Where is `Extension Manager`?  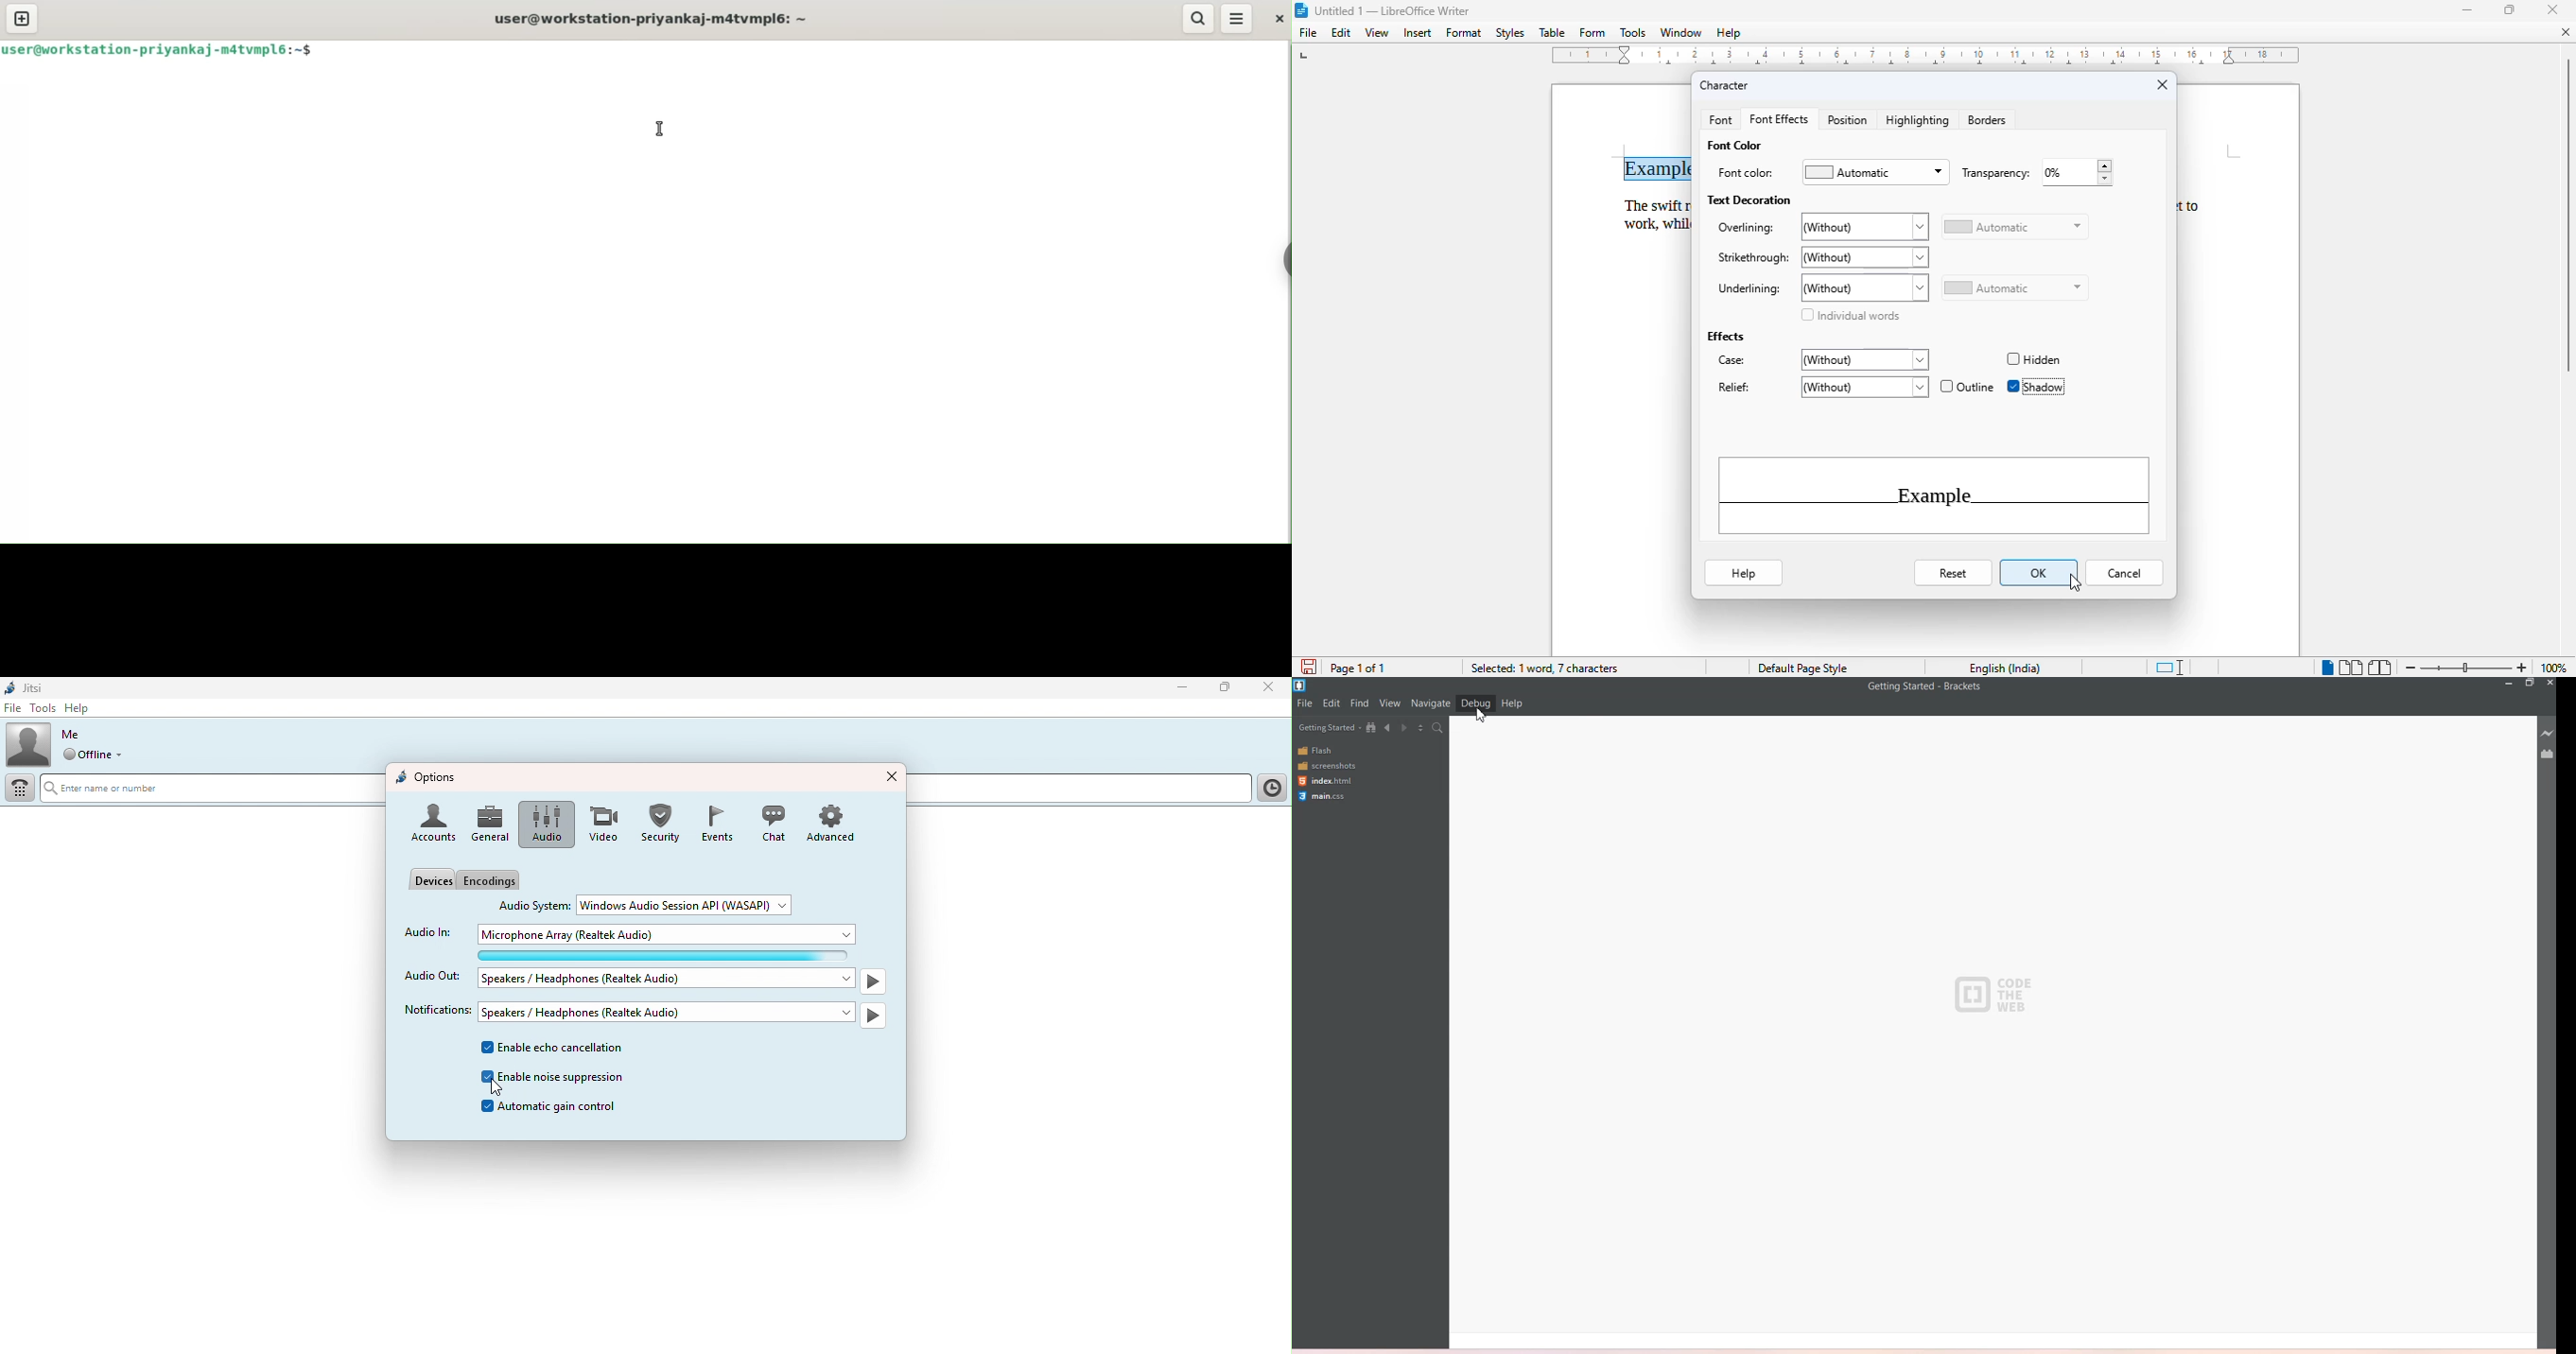 Extension Manager is located at coordinates (2547, 754).